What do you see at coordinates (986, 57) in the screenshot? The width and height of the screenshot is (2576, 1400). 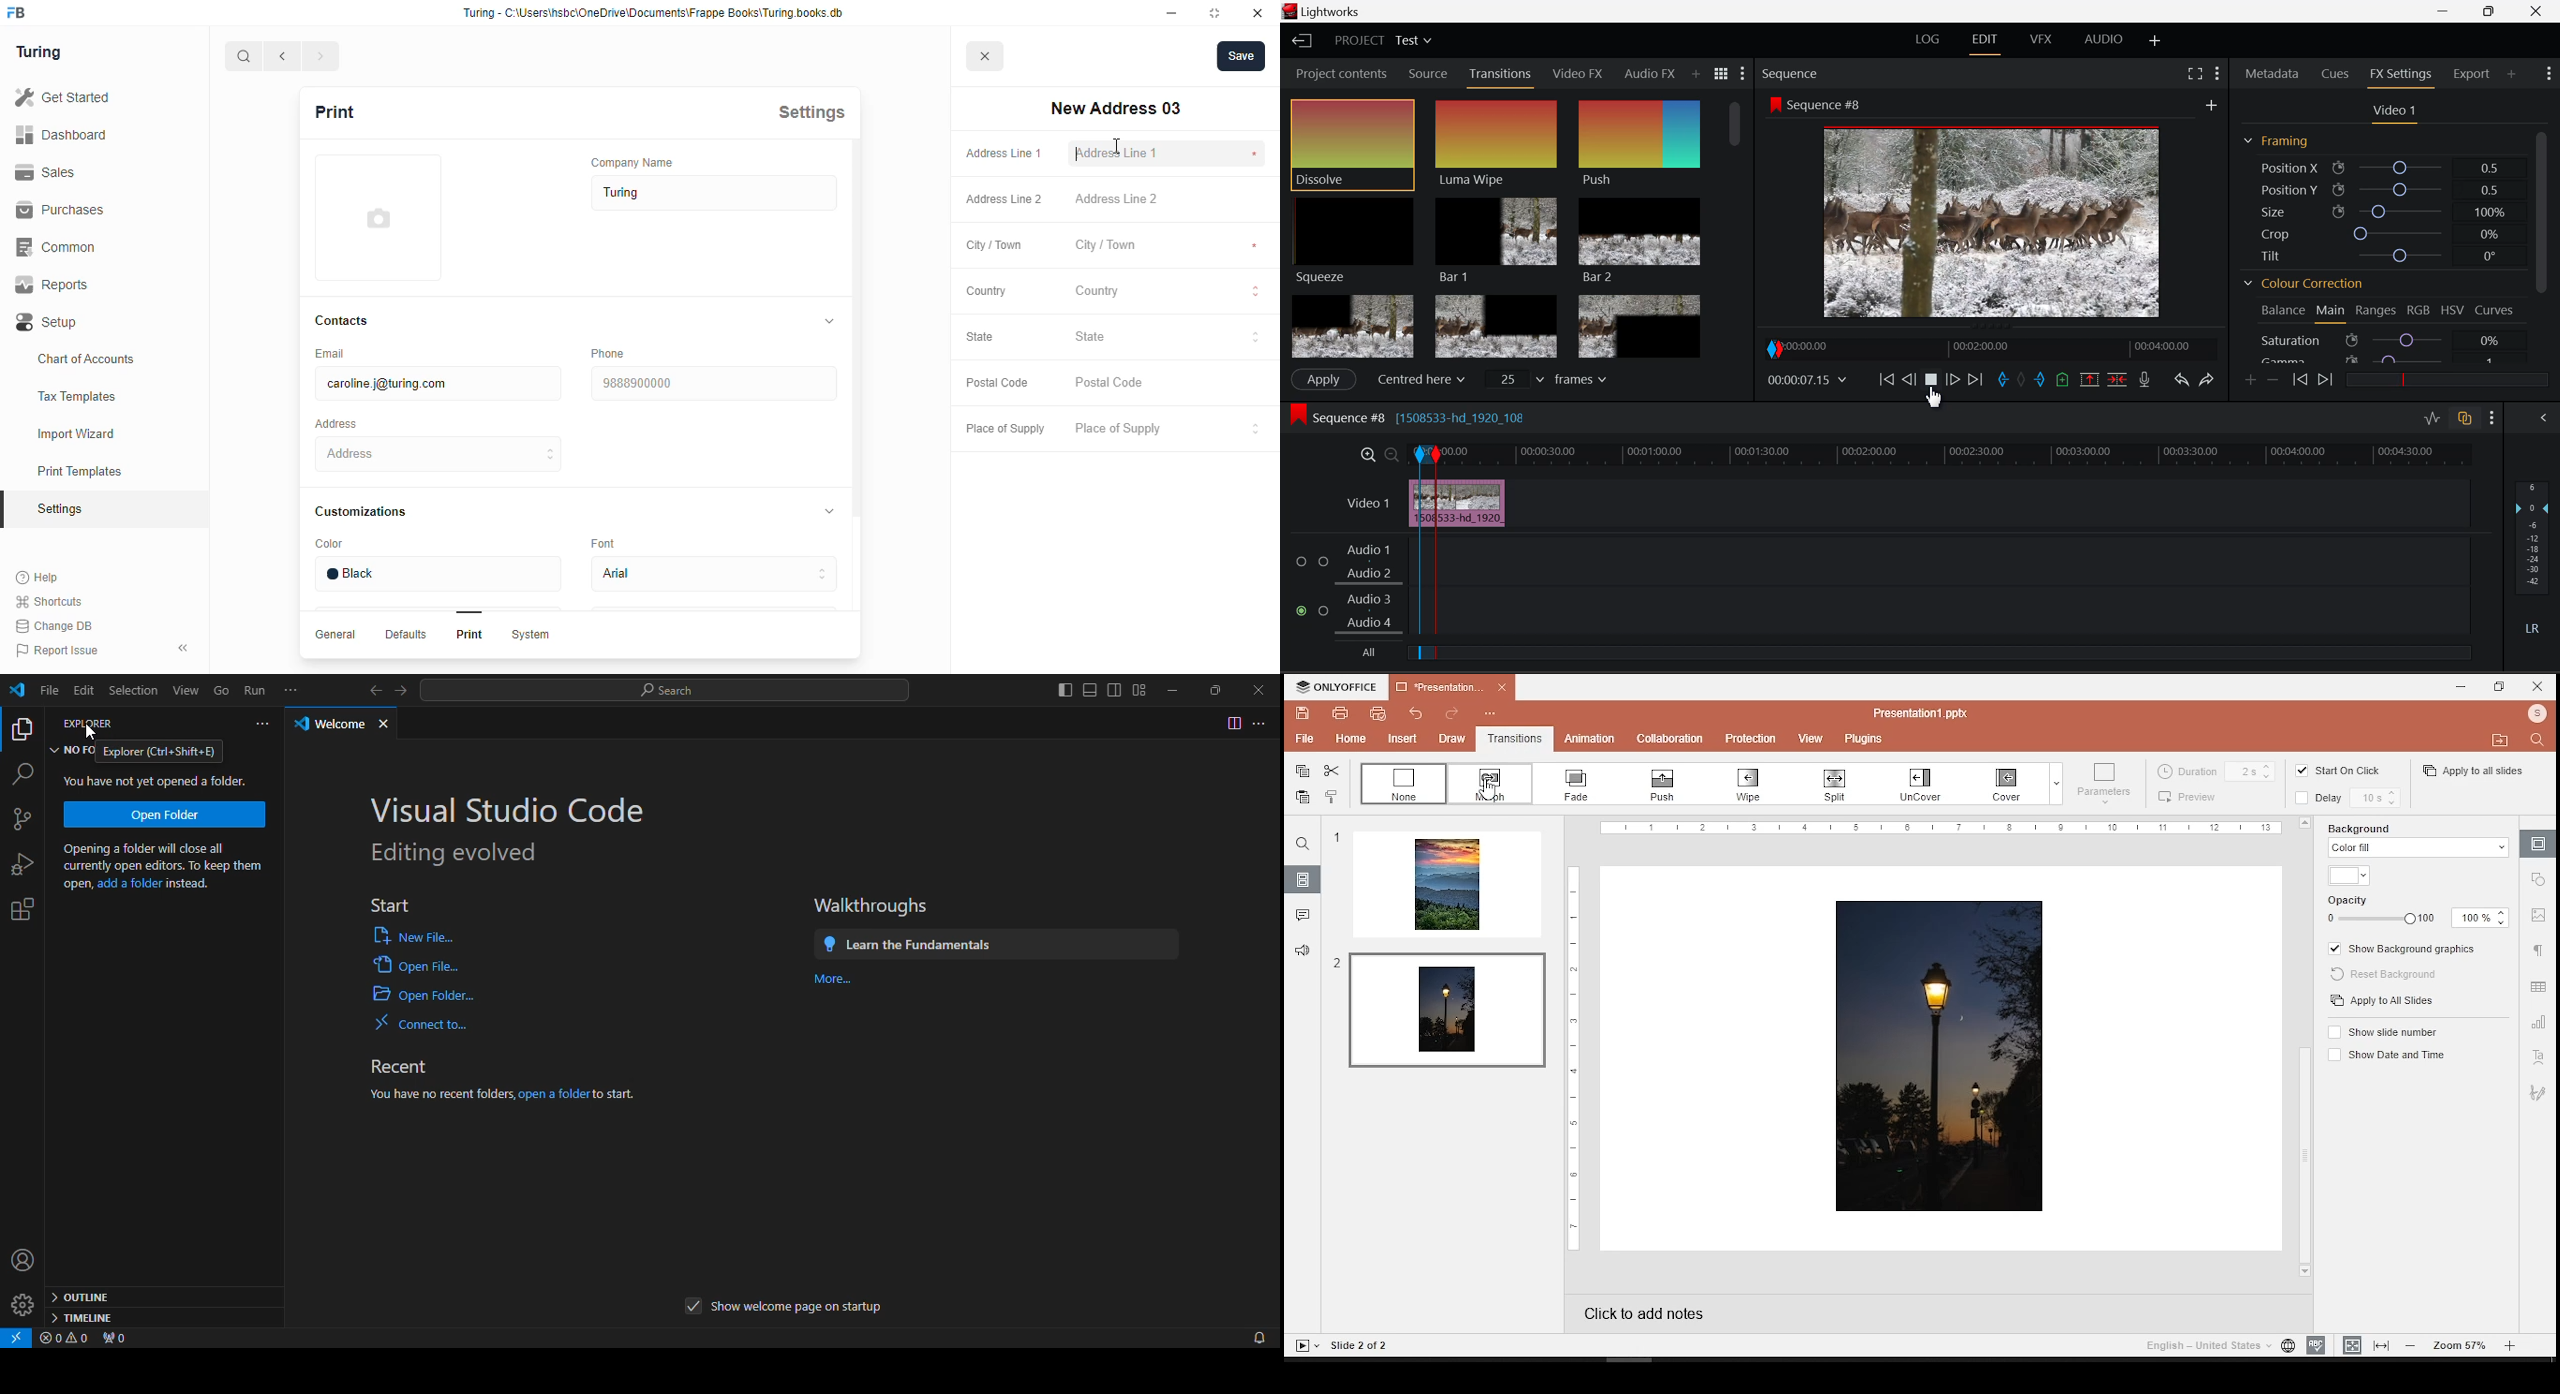 I see `cancel` at bounding box center [986, 57].